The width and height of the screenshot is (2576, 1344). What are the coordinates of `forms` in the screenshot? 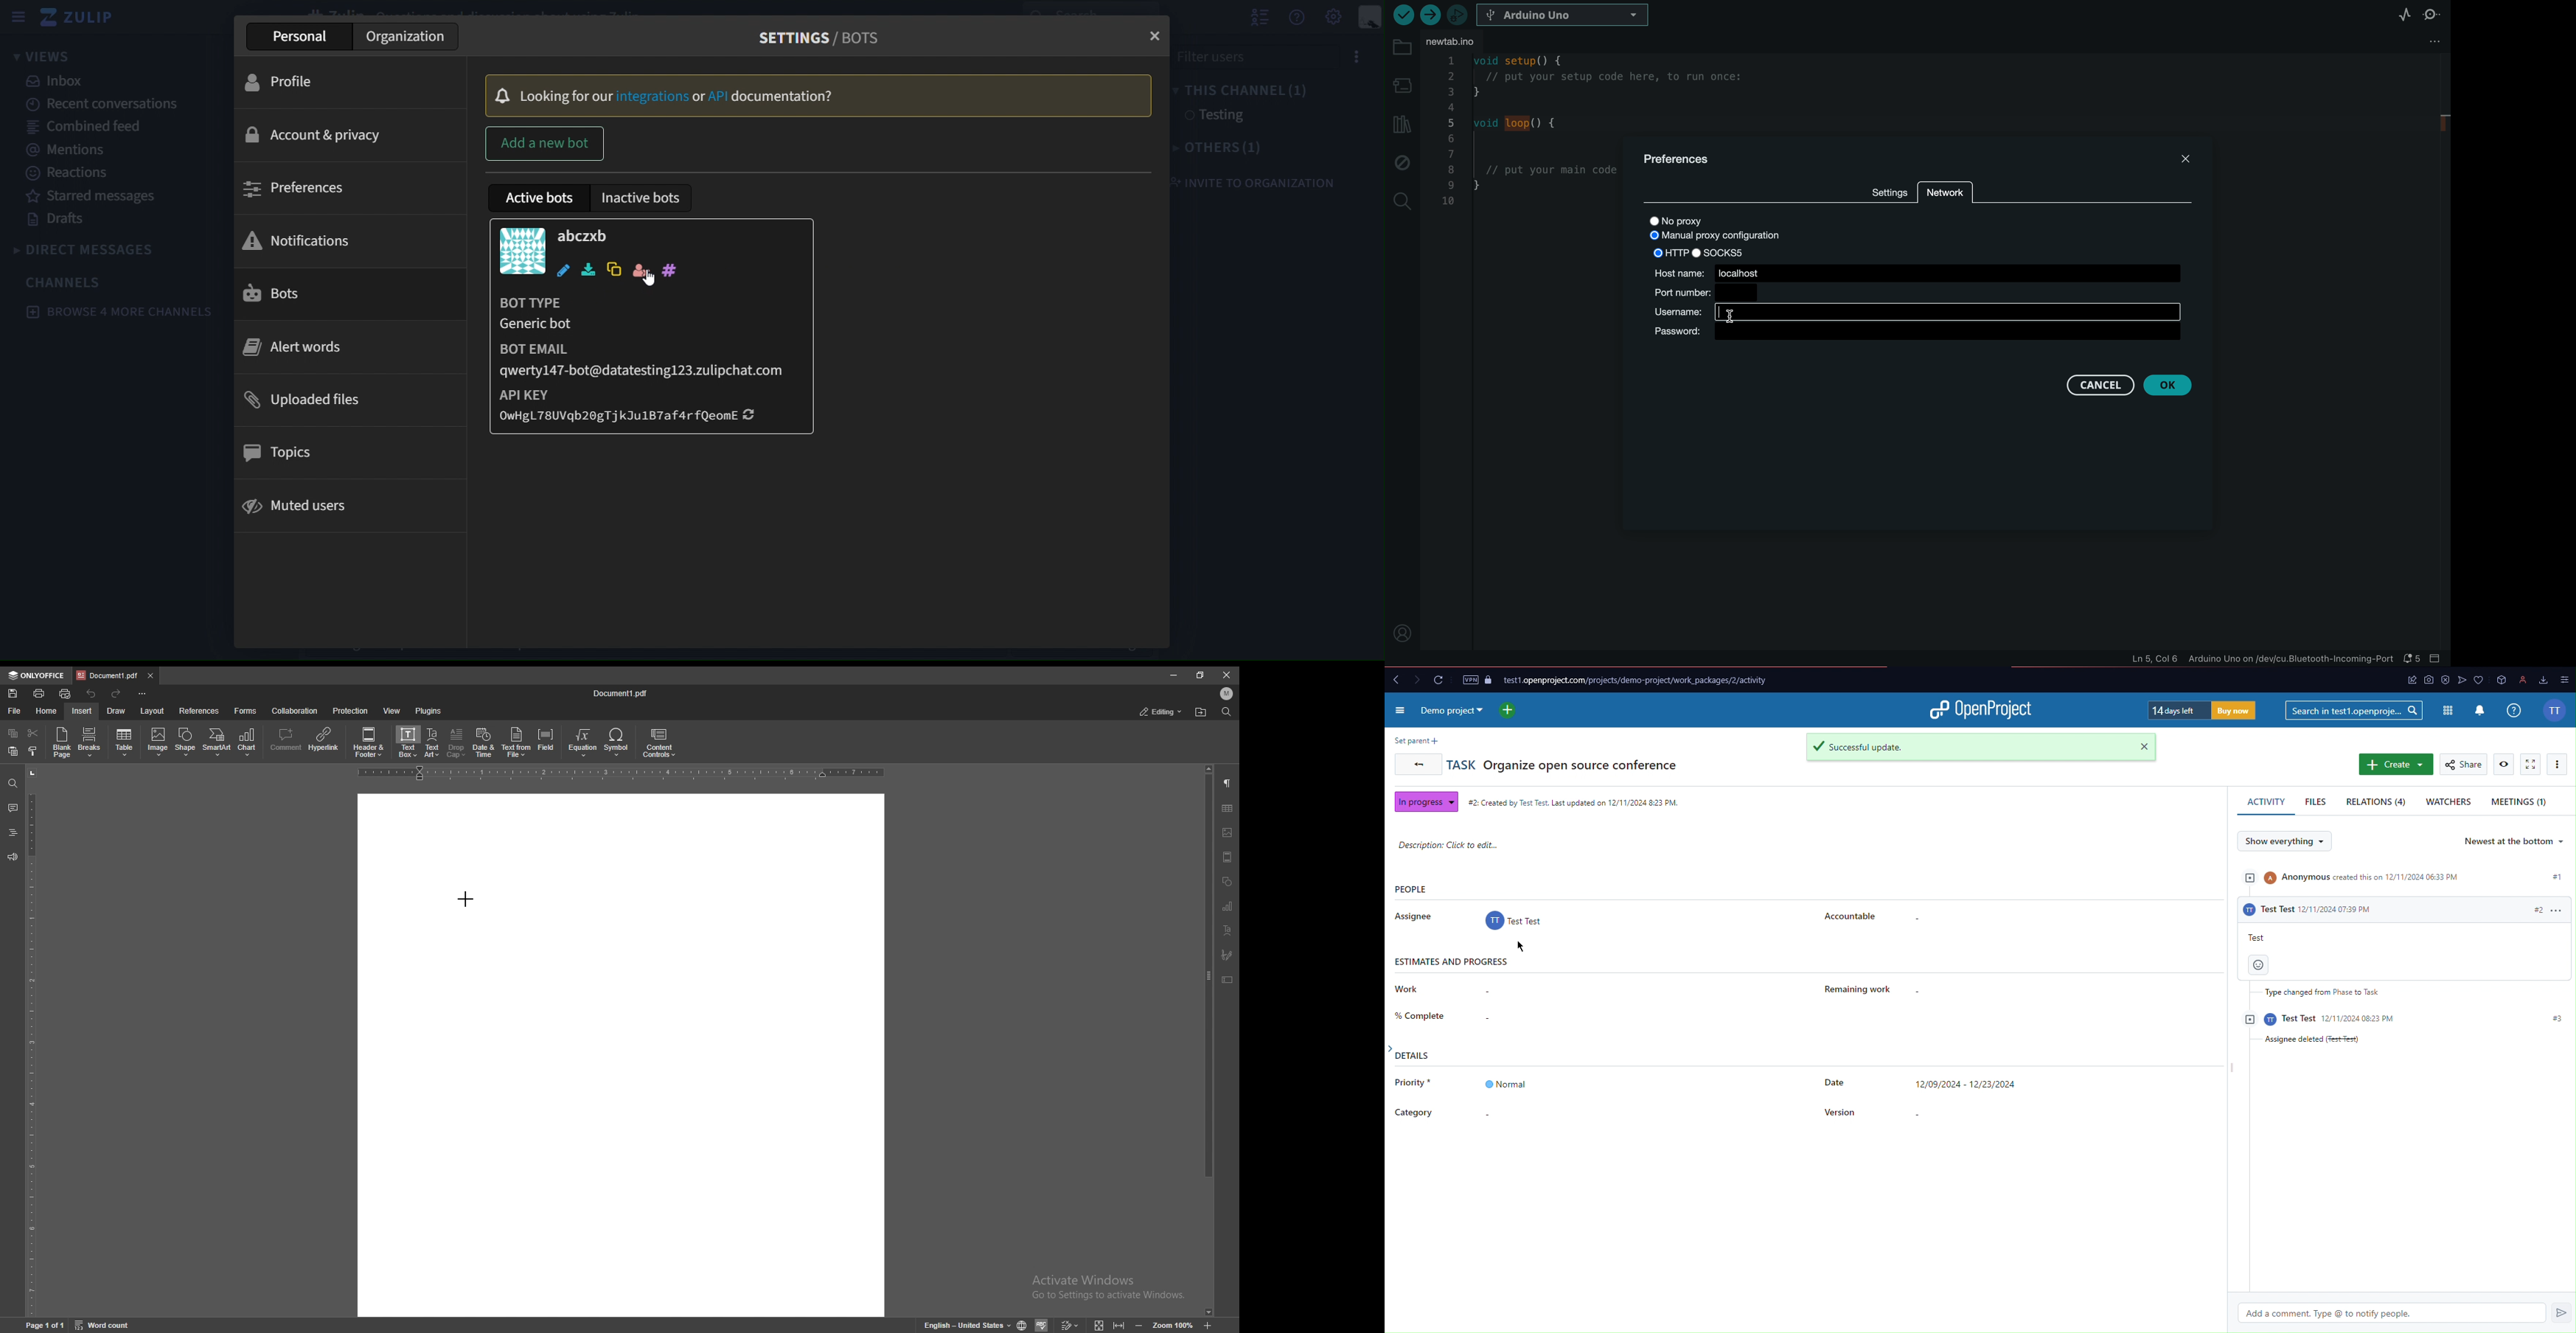 It's located at (247, 711).